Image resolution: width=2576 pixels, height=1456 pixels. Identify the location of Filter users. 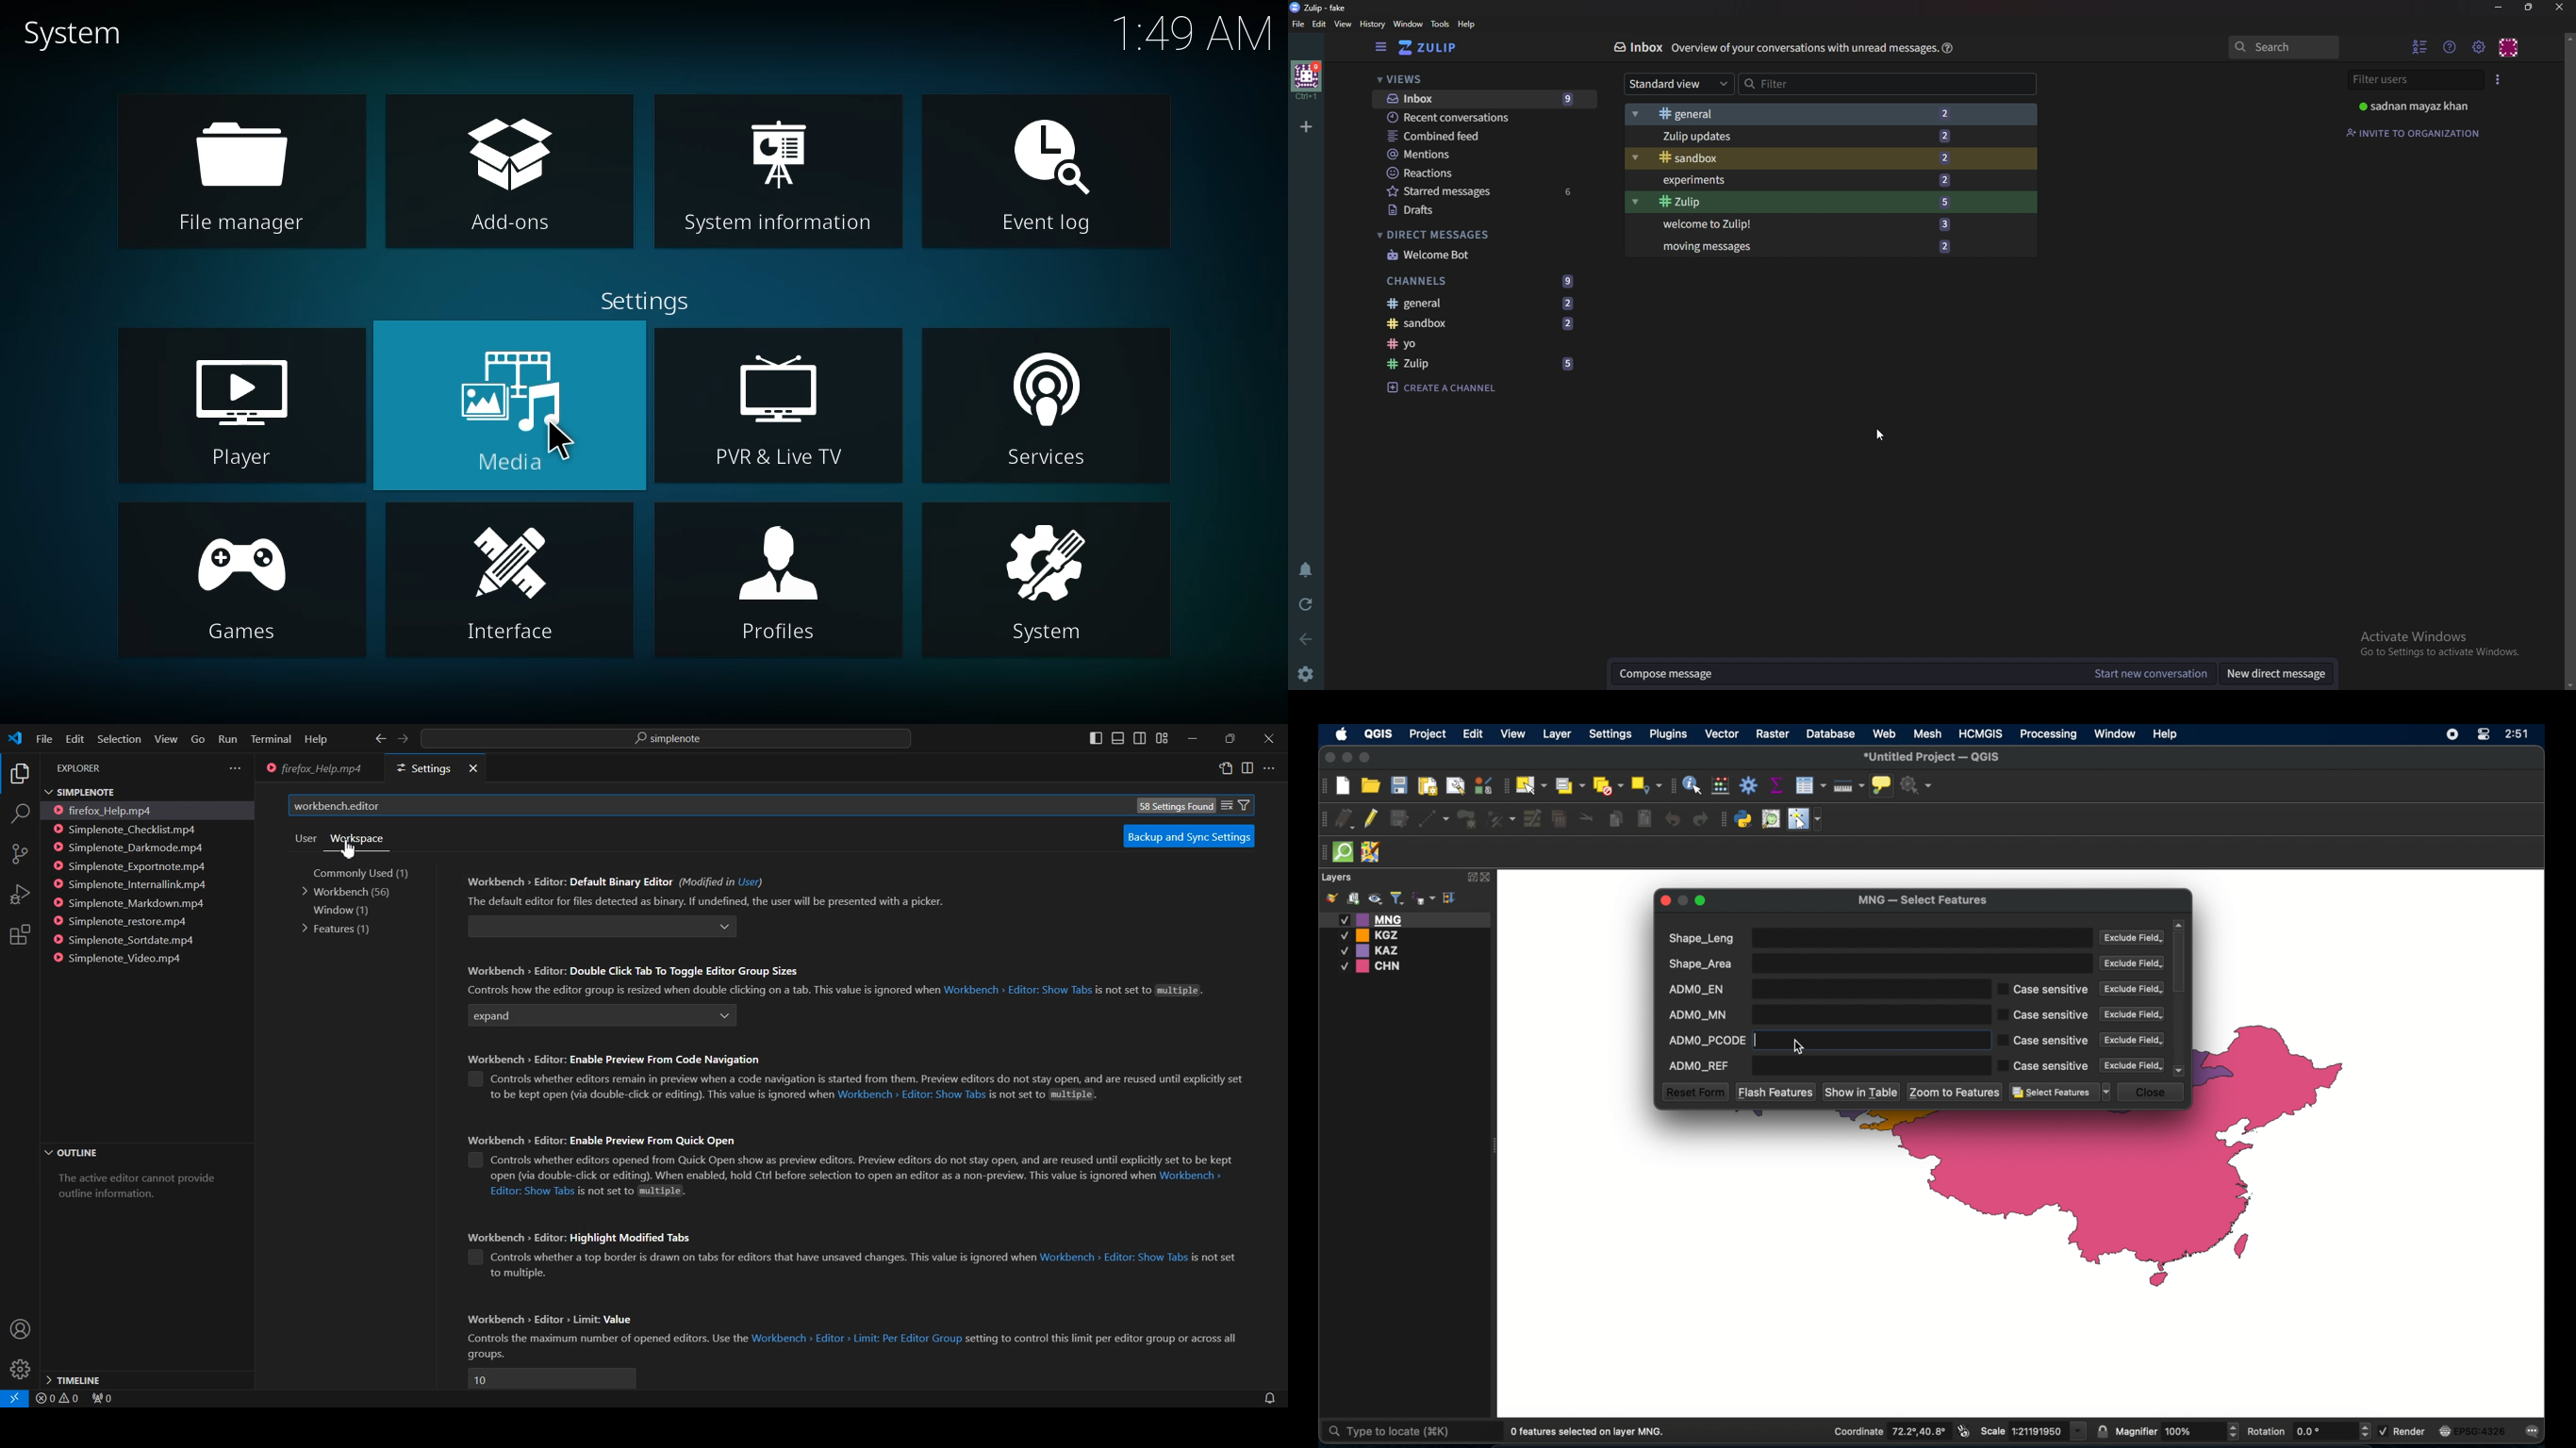
(2411, 80).